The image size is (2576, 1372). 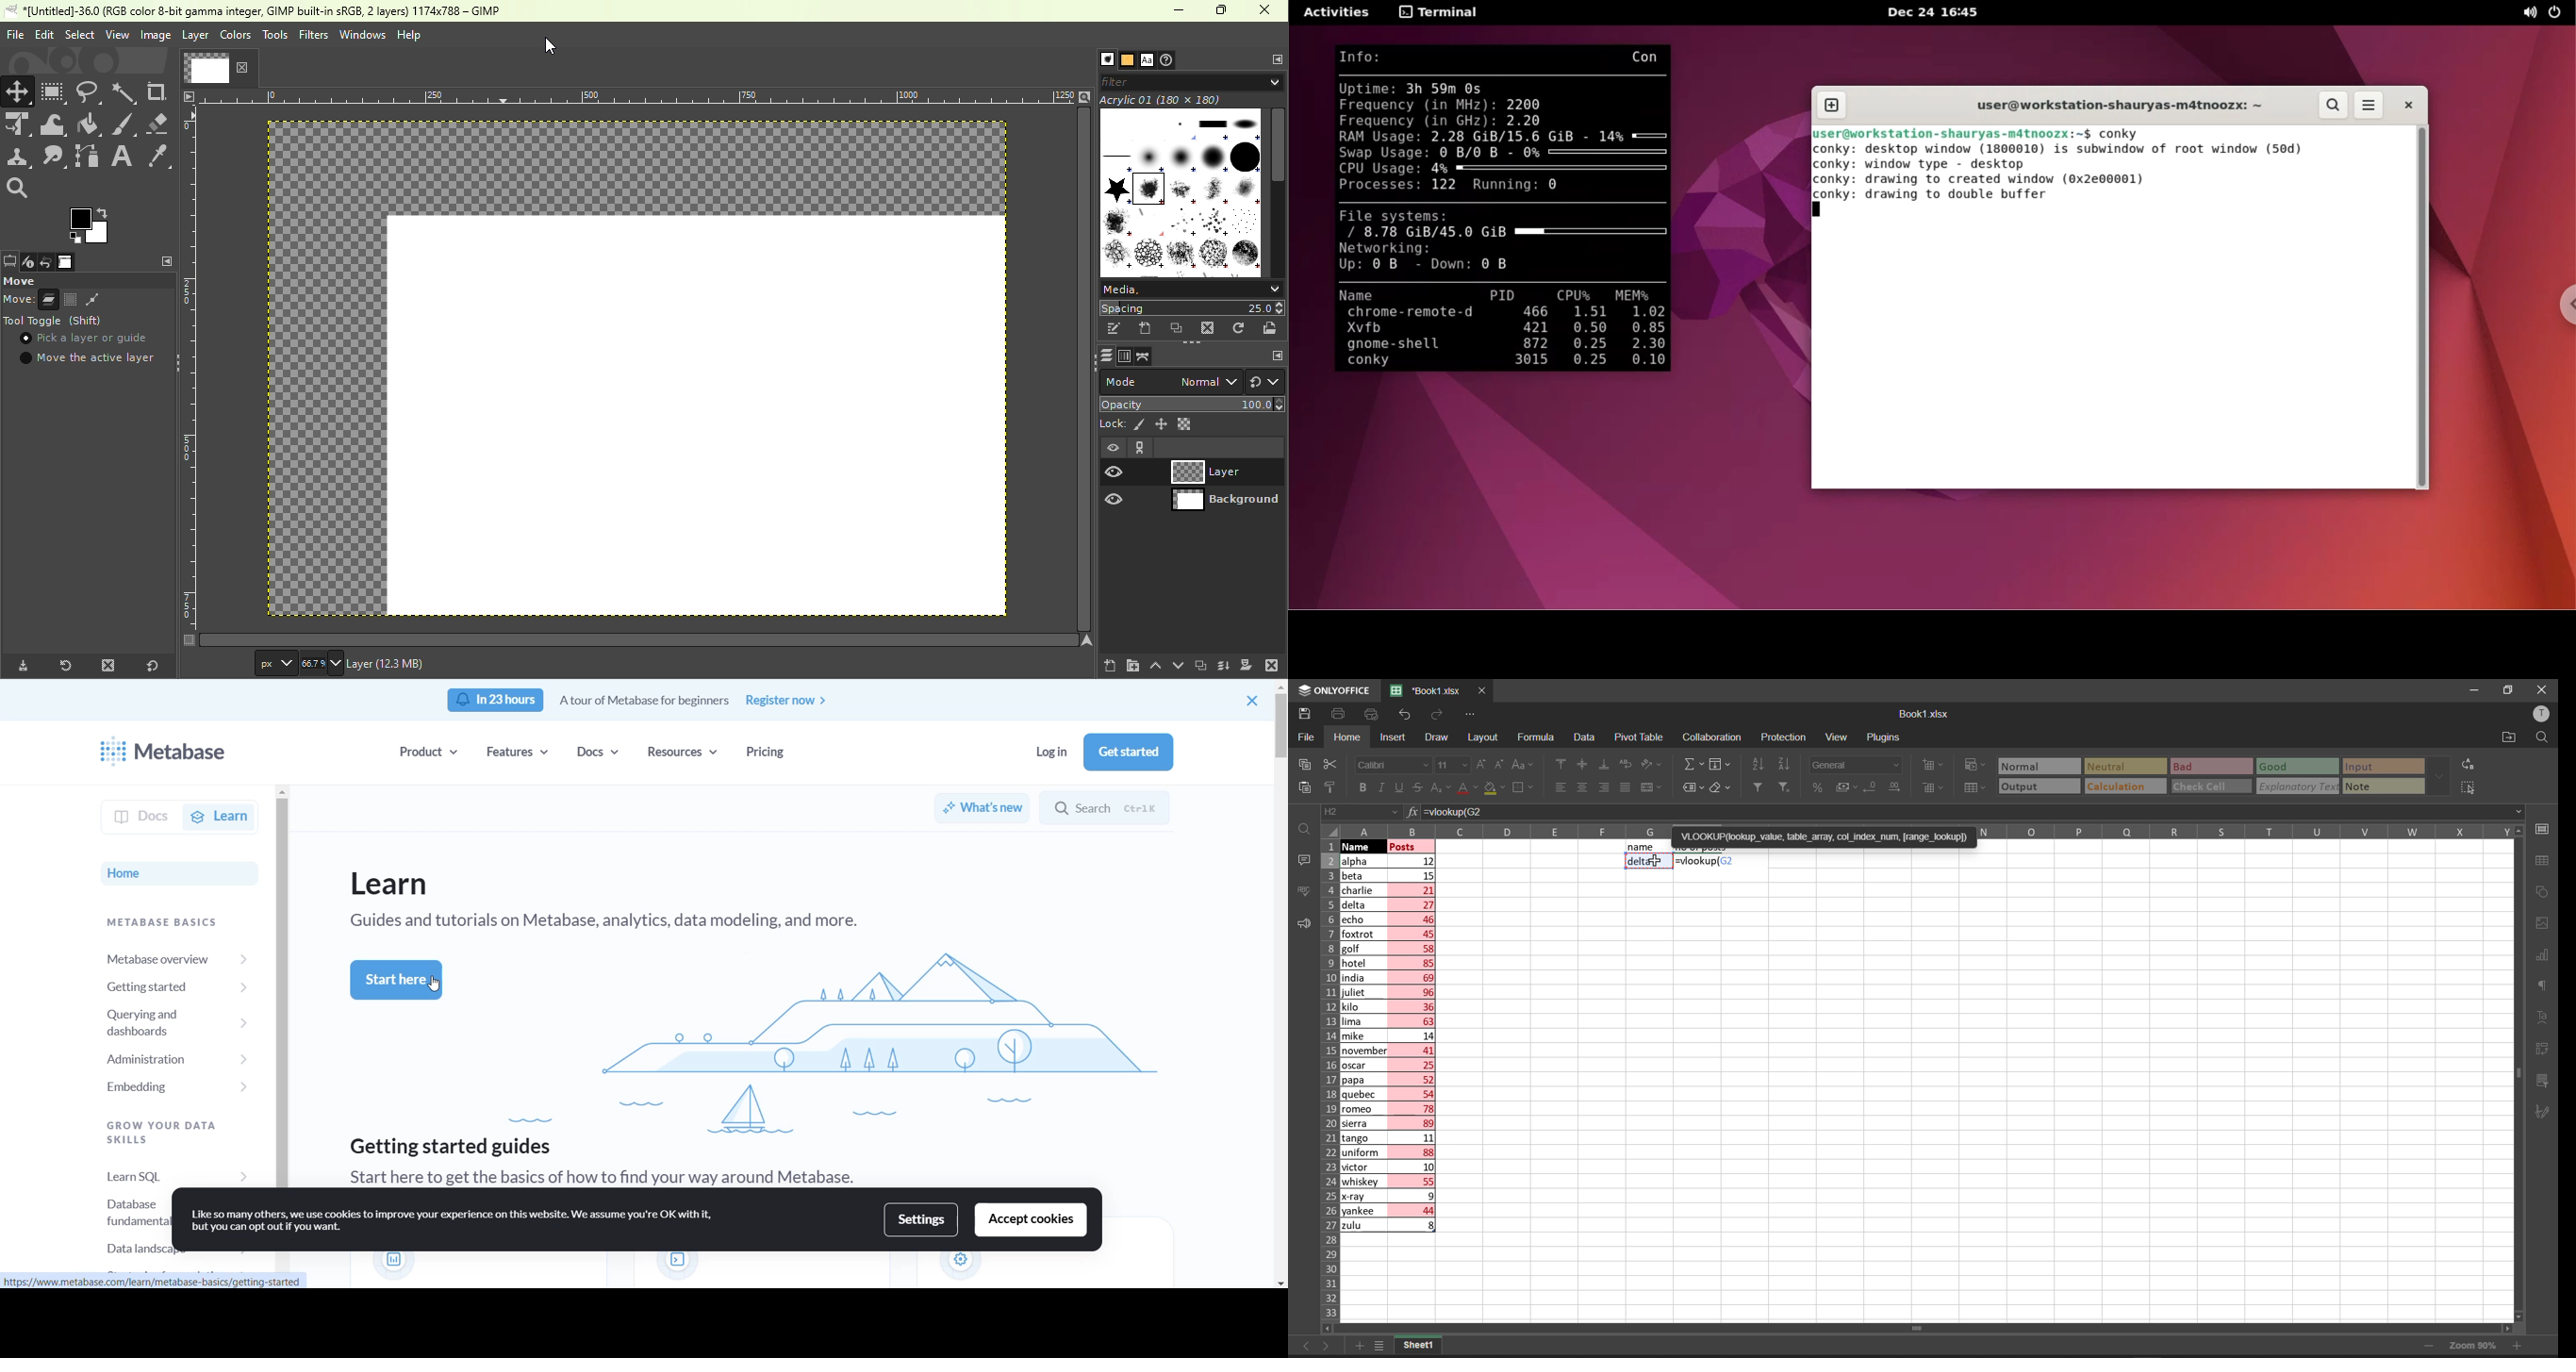 I want to click on text, so click(x=612, y=923).